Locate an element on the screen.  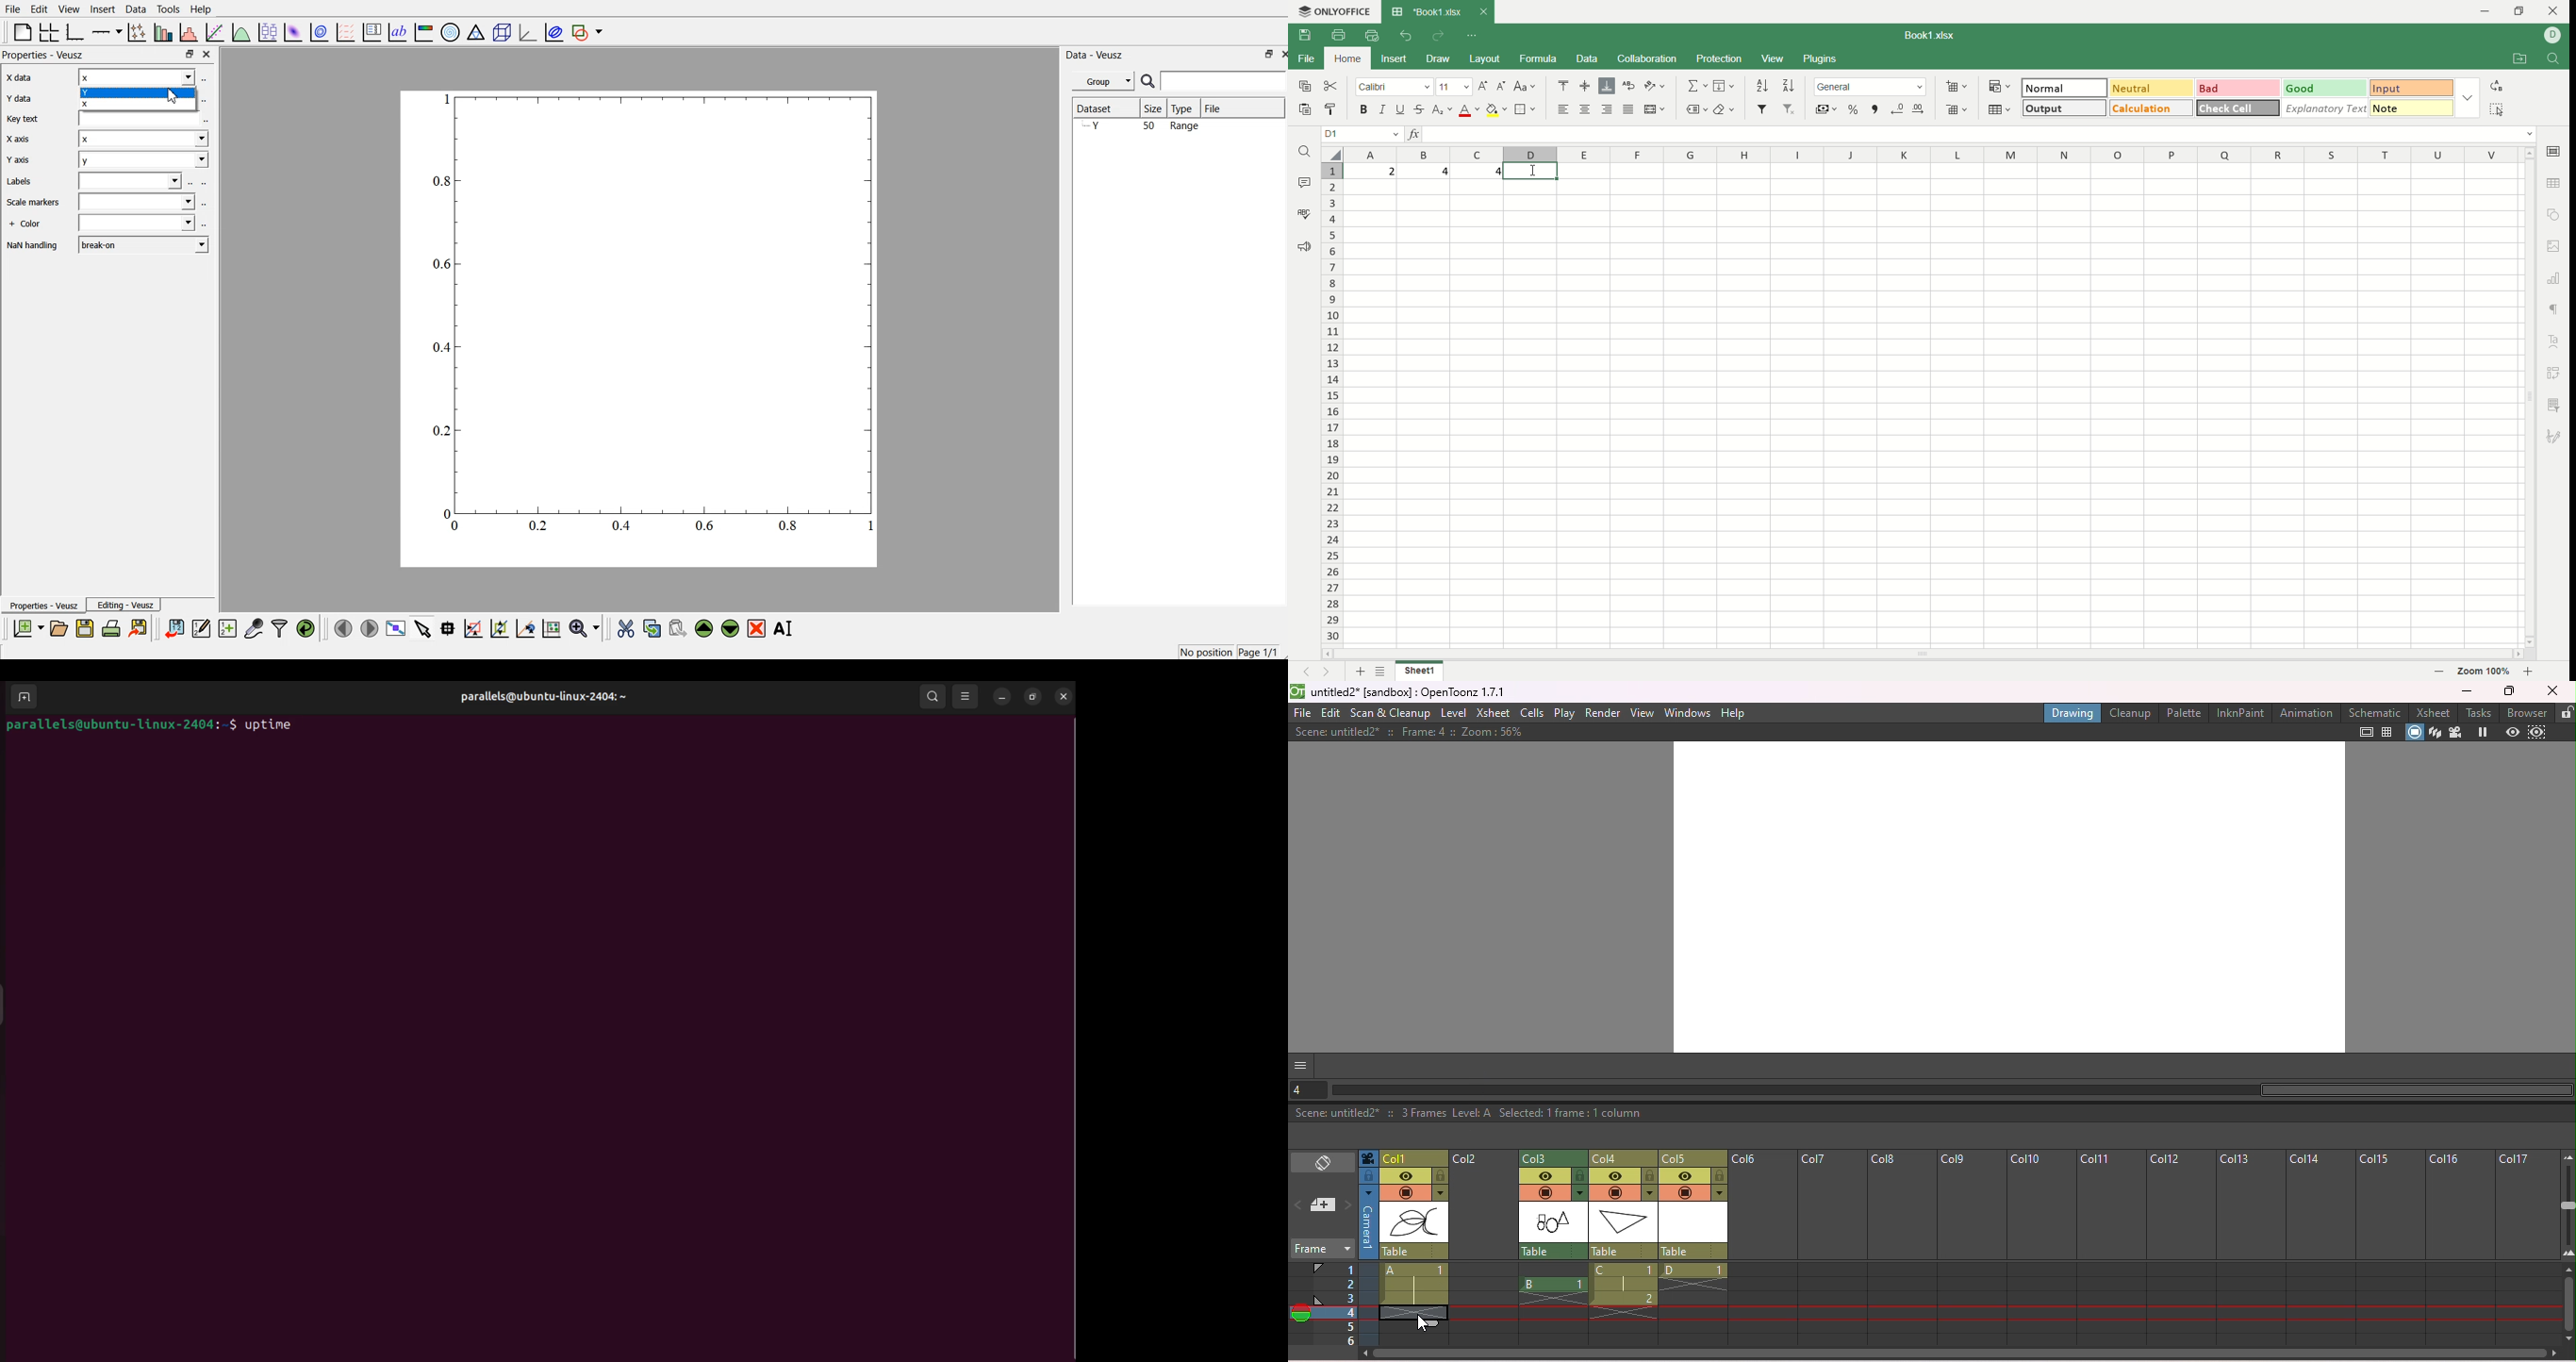
cell selected is located at coordinates (1534, 173).